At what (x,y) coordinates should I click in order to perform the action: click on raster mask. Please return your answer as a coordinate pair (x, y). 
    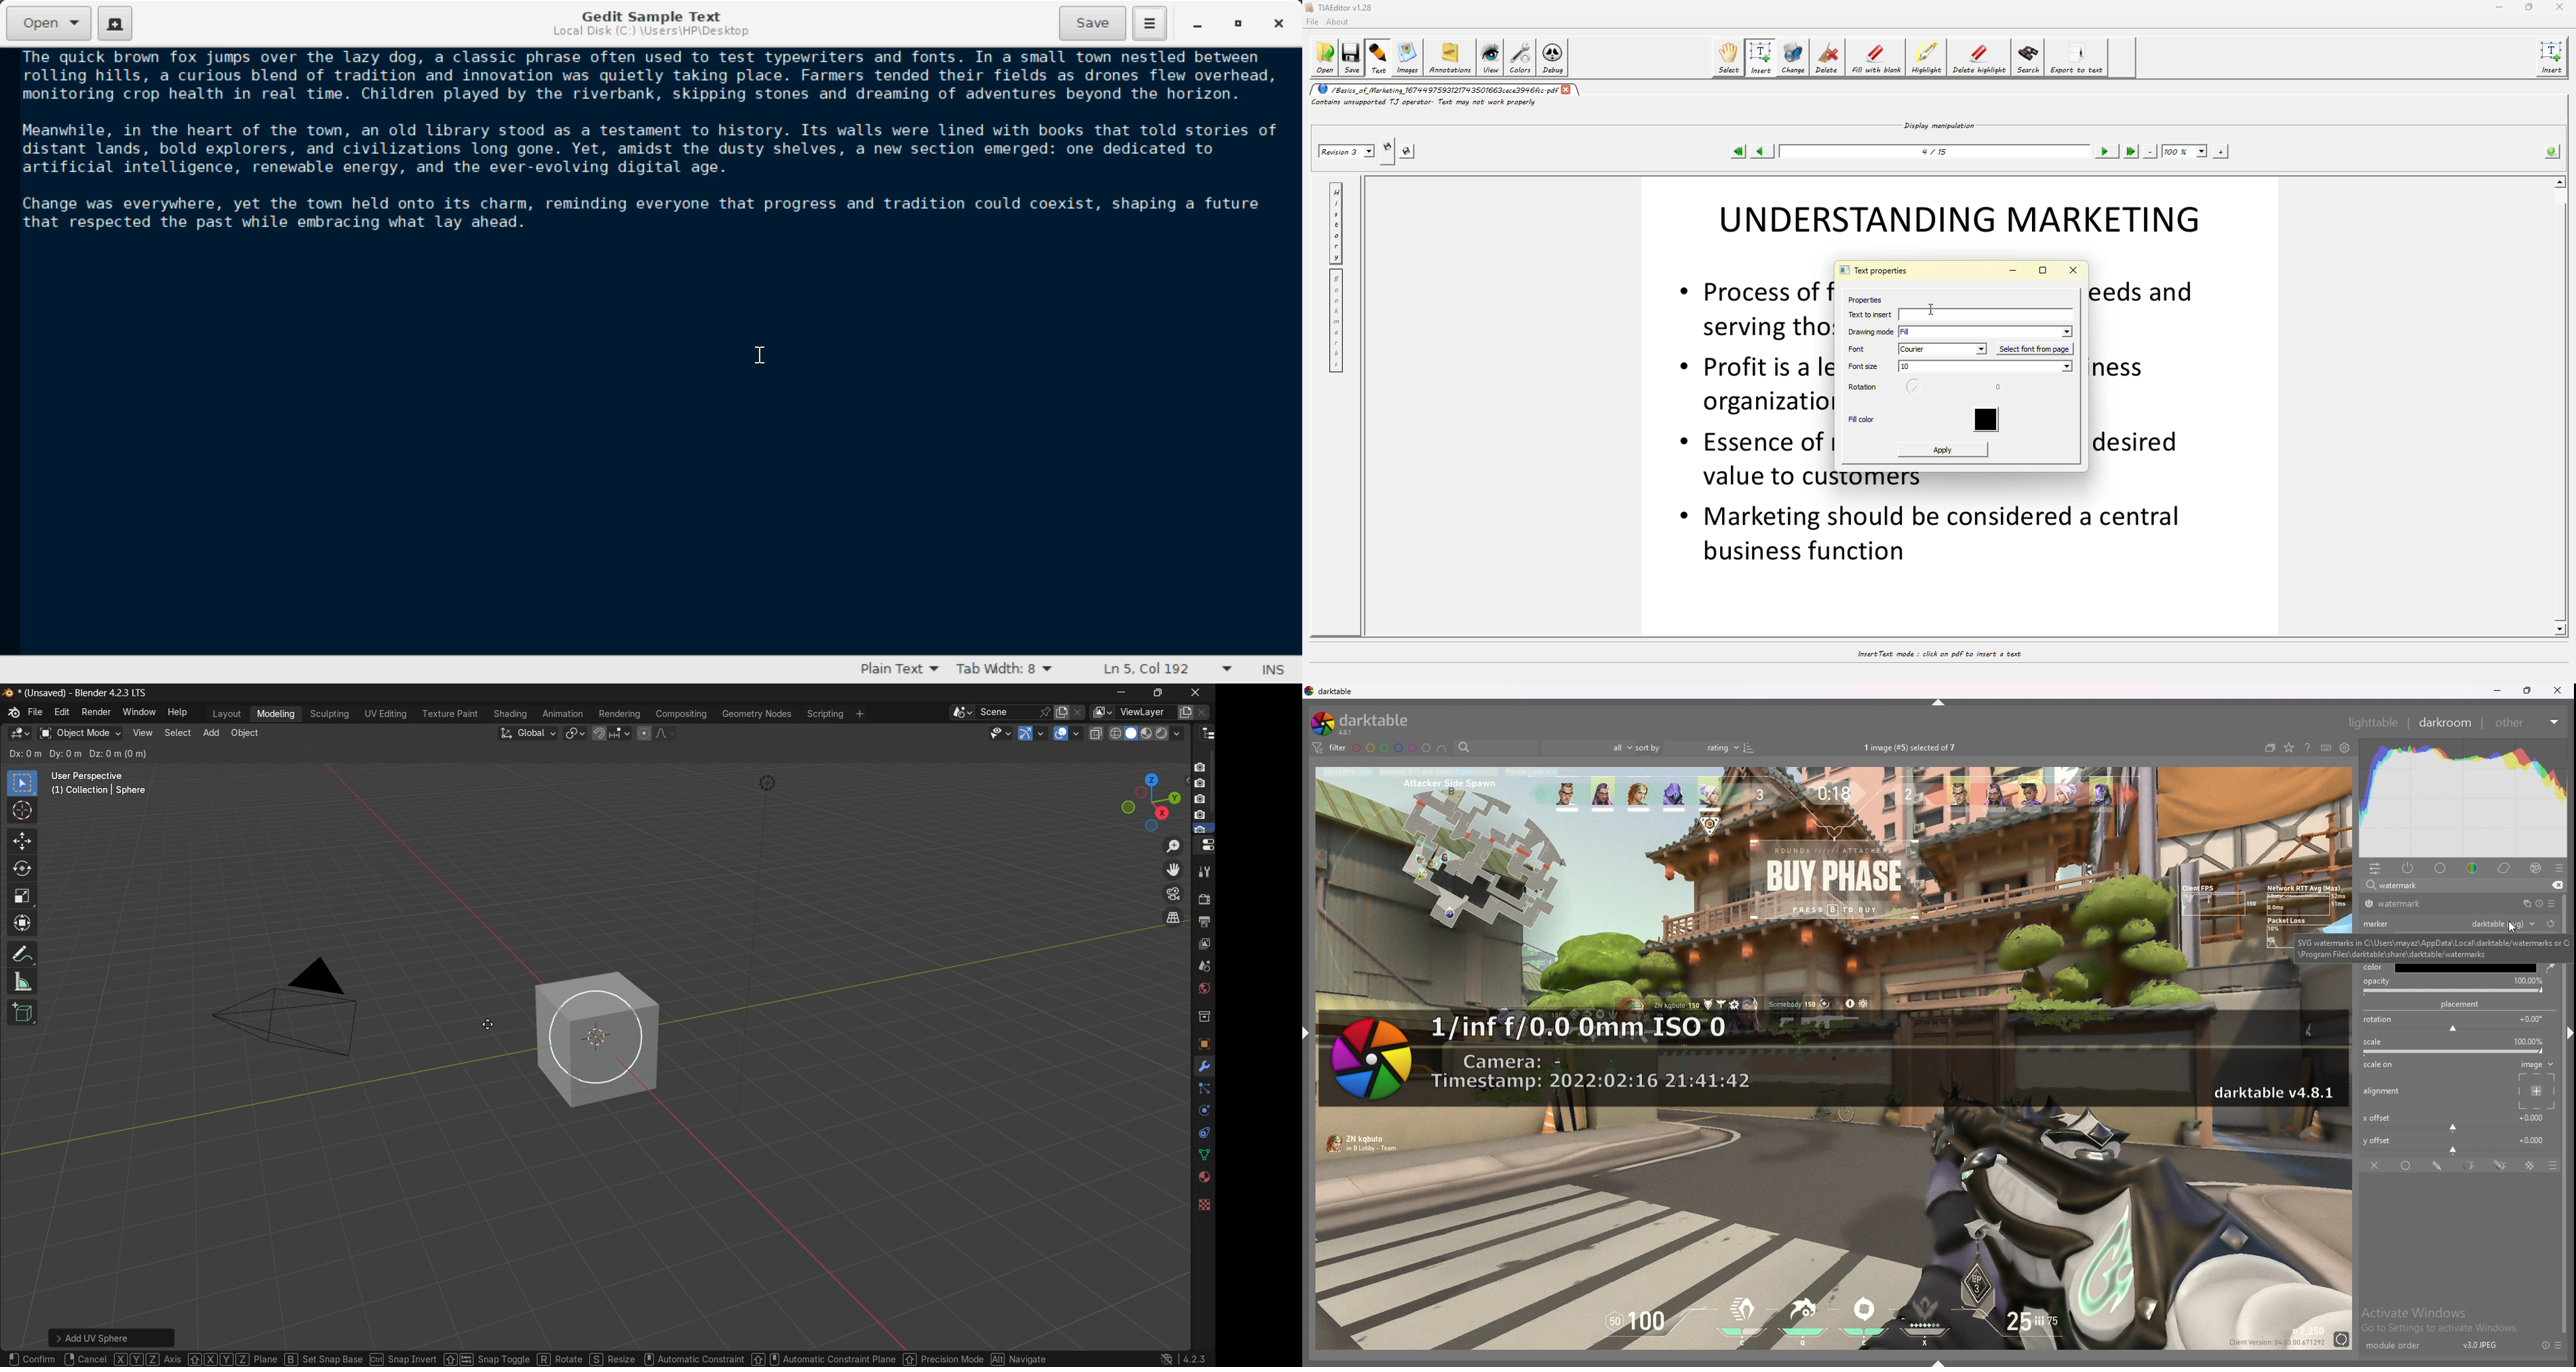
    Looking at the image, I should click on (2531, 1166).